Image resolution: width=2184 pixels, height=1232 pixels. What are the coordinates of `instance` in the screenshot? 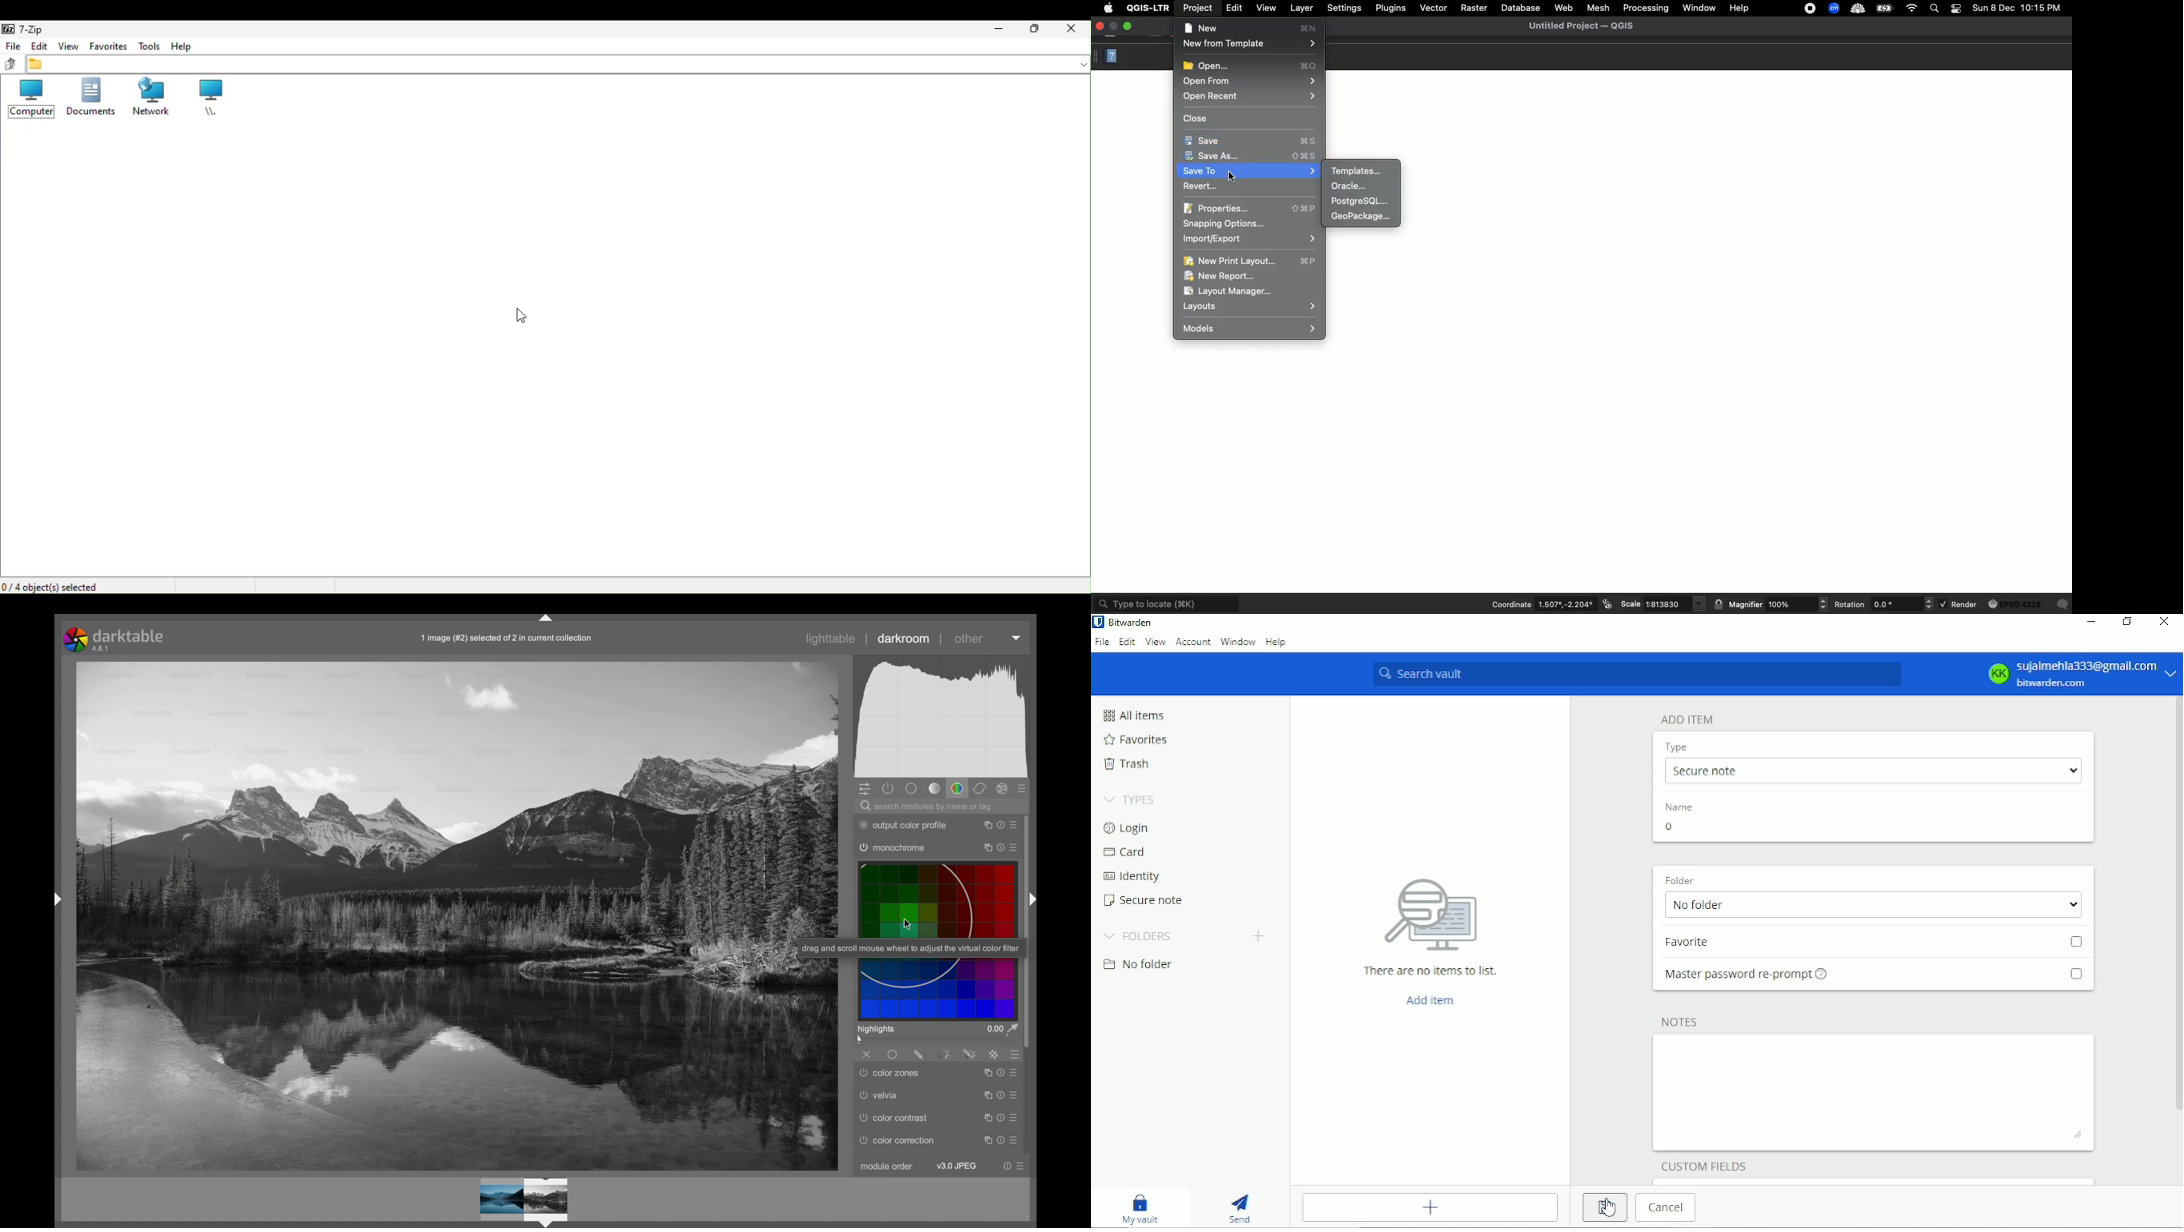 It's located at (986, 1140).